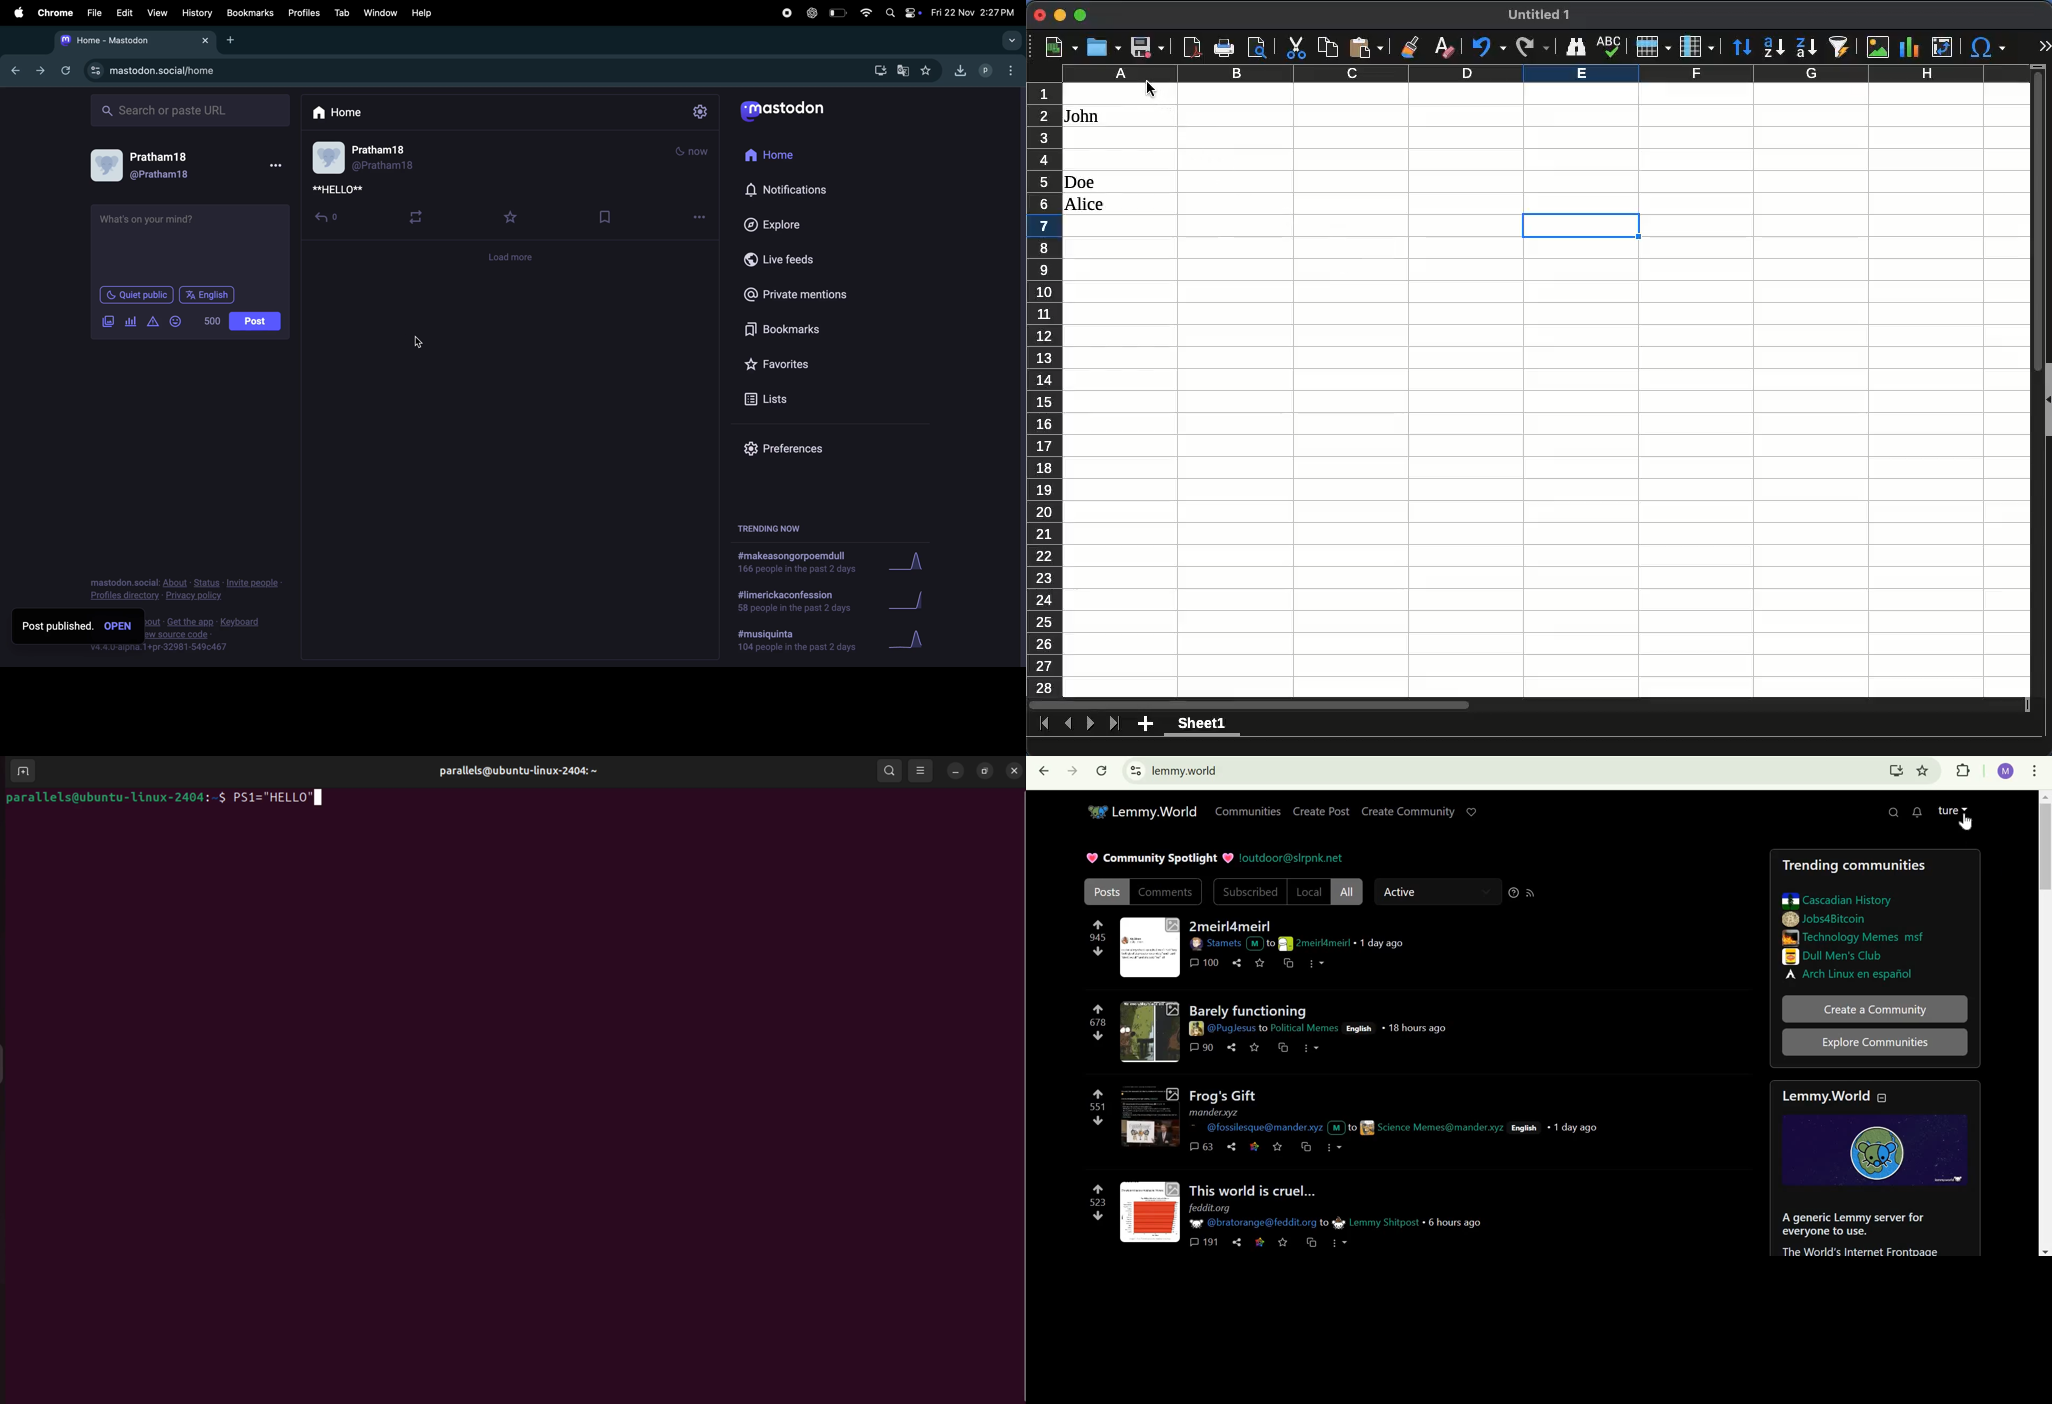 The image size is (2072, 1428). I want to click on clear formatting, so click(1443, 48).